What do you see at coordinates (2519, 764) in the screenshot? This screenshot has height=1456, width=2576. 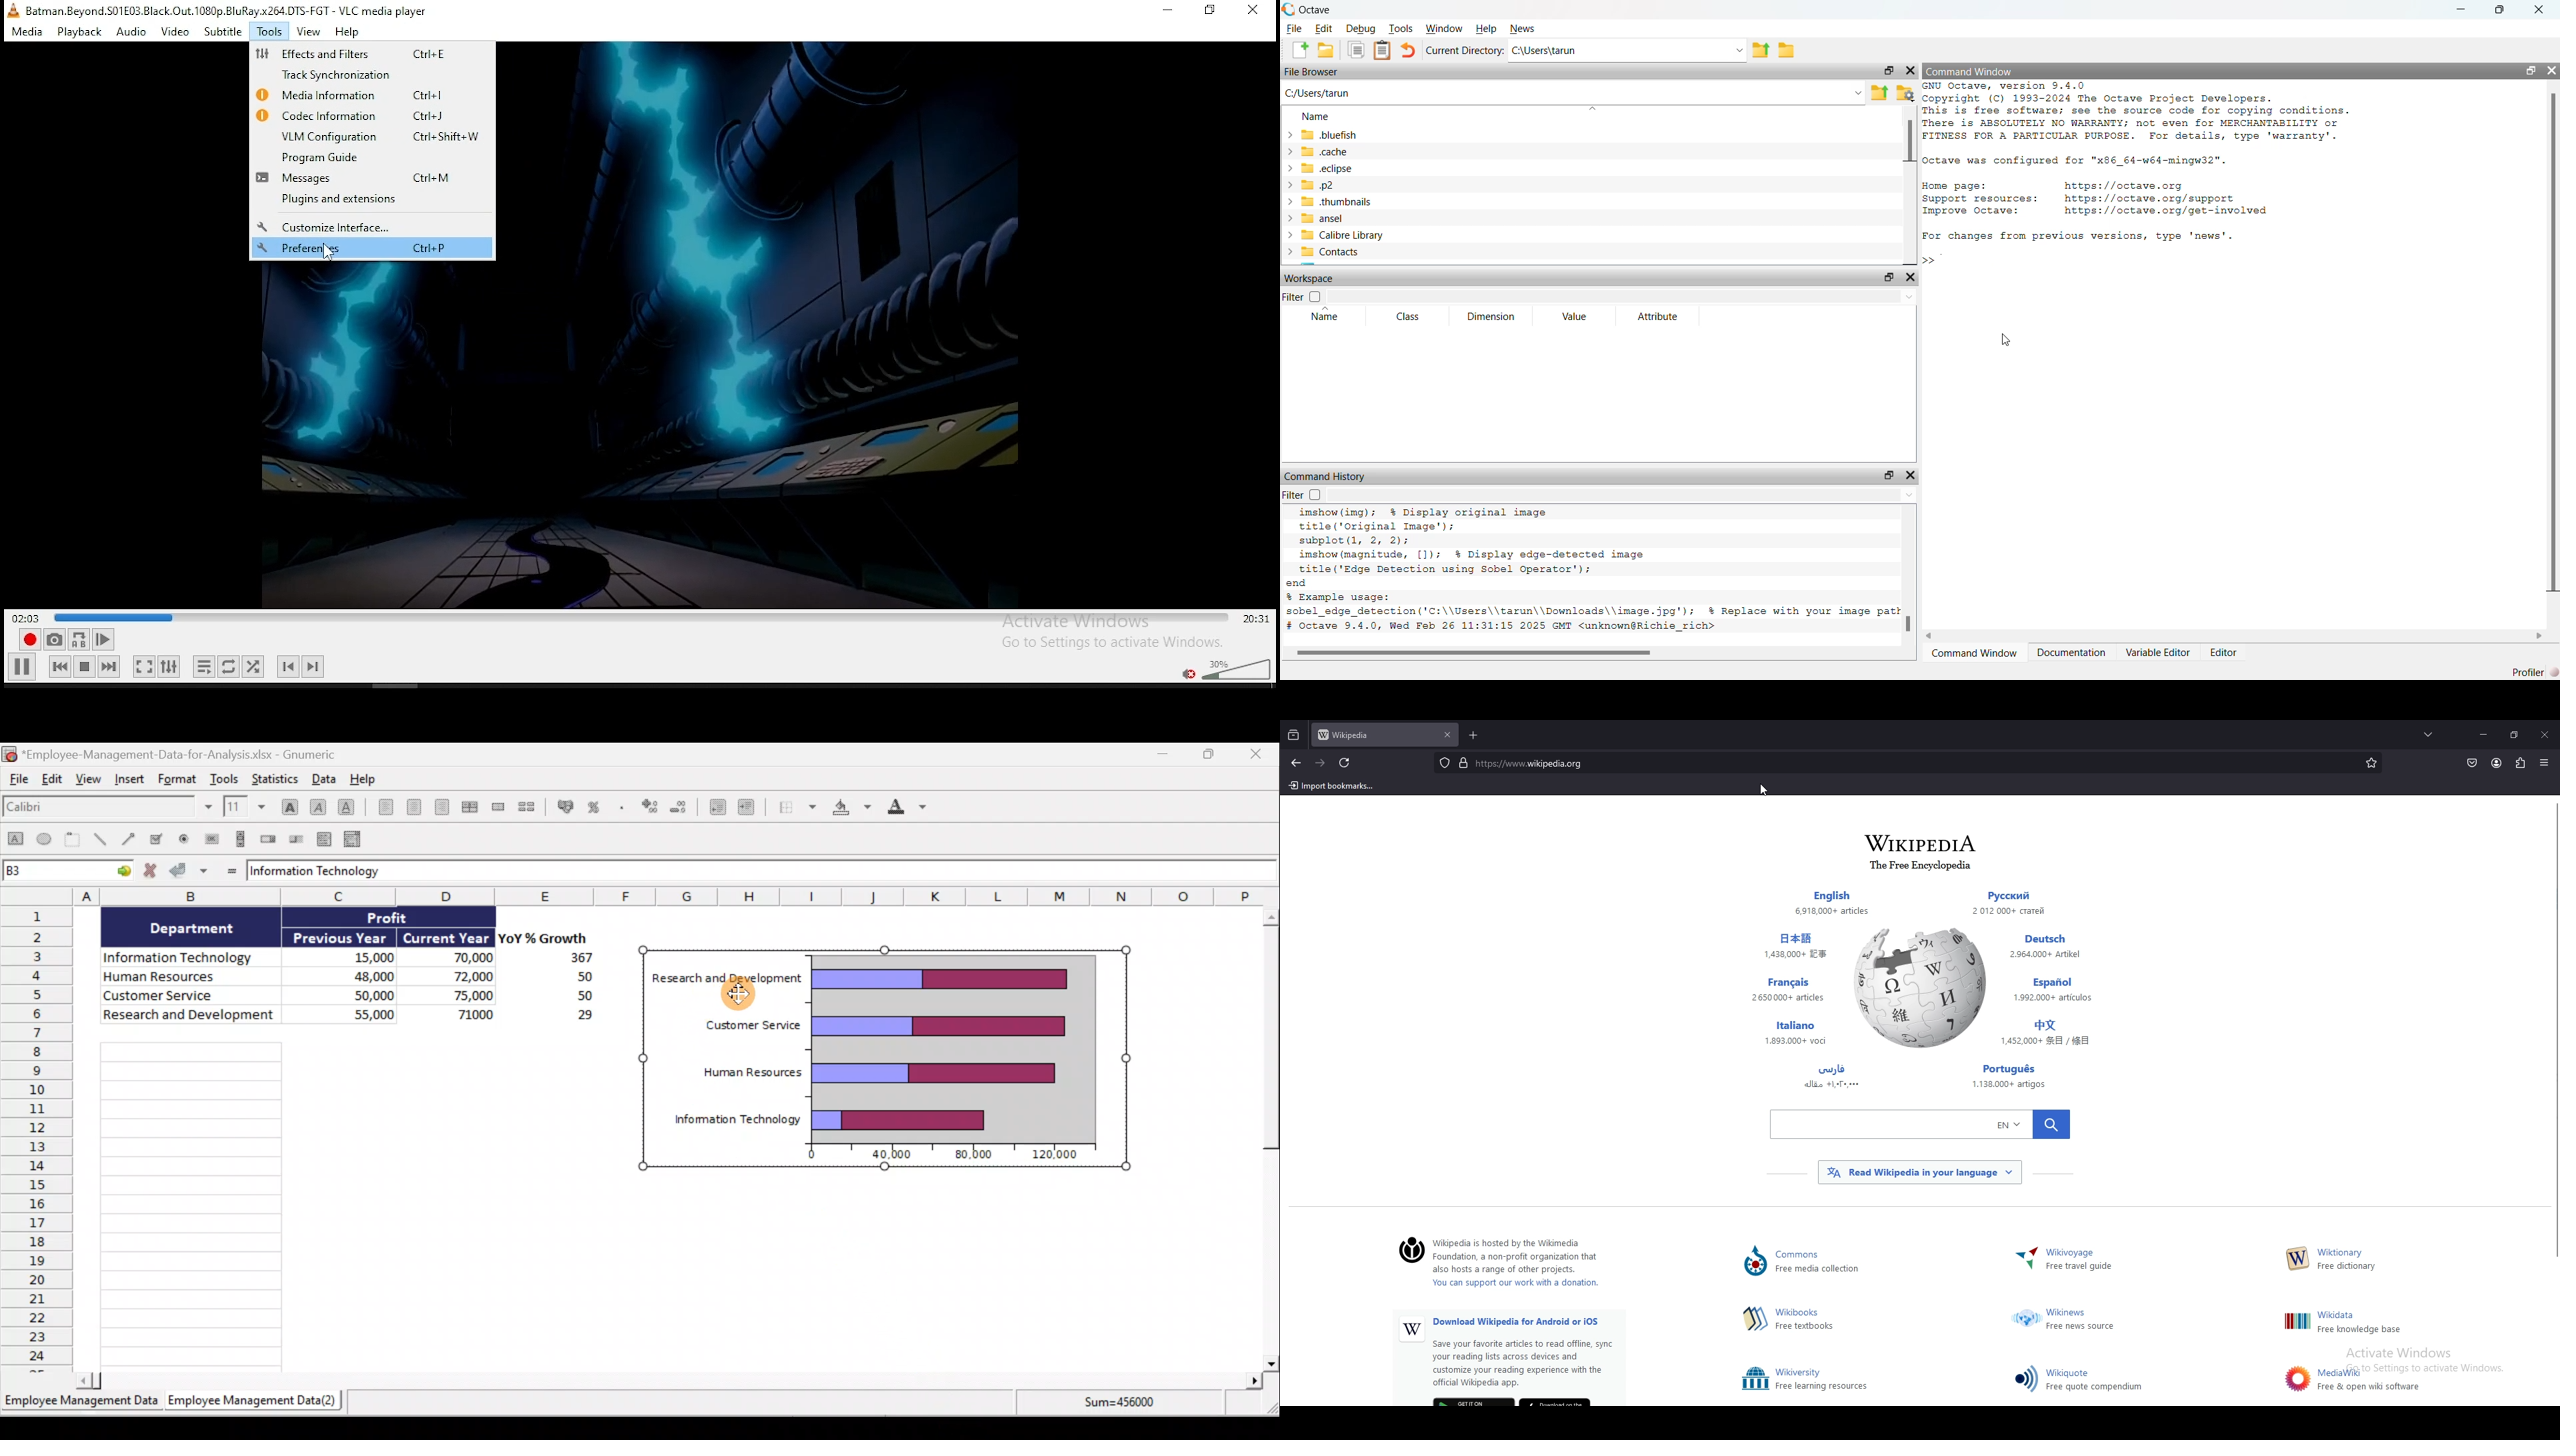 I see `extensions` at bounding box center [2519, 764].